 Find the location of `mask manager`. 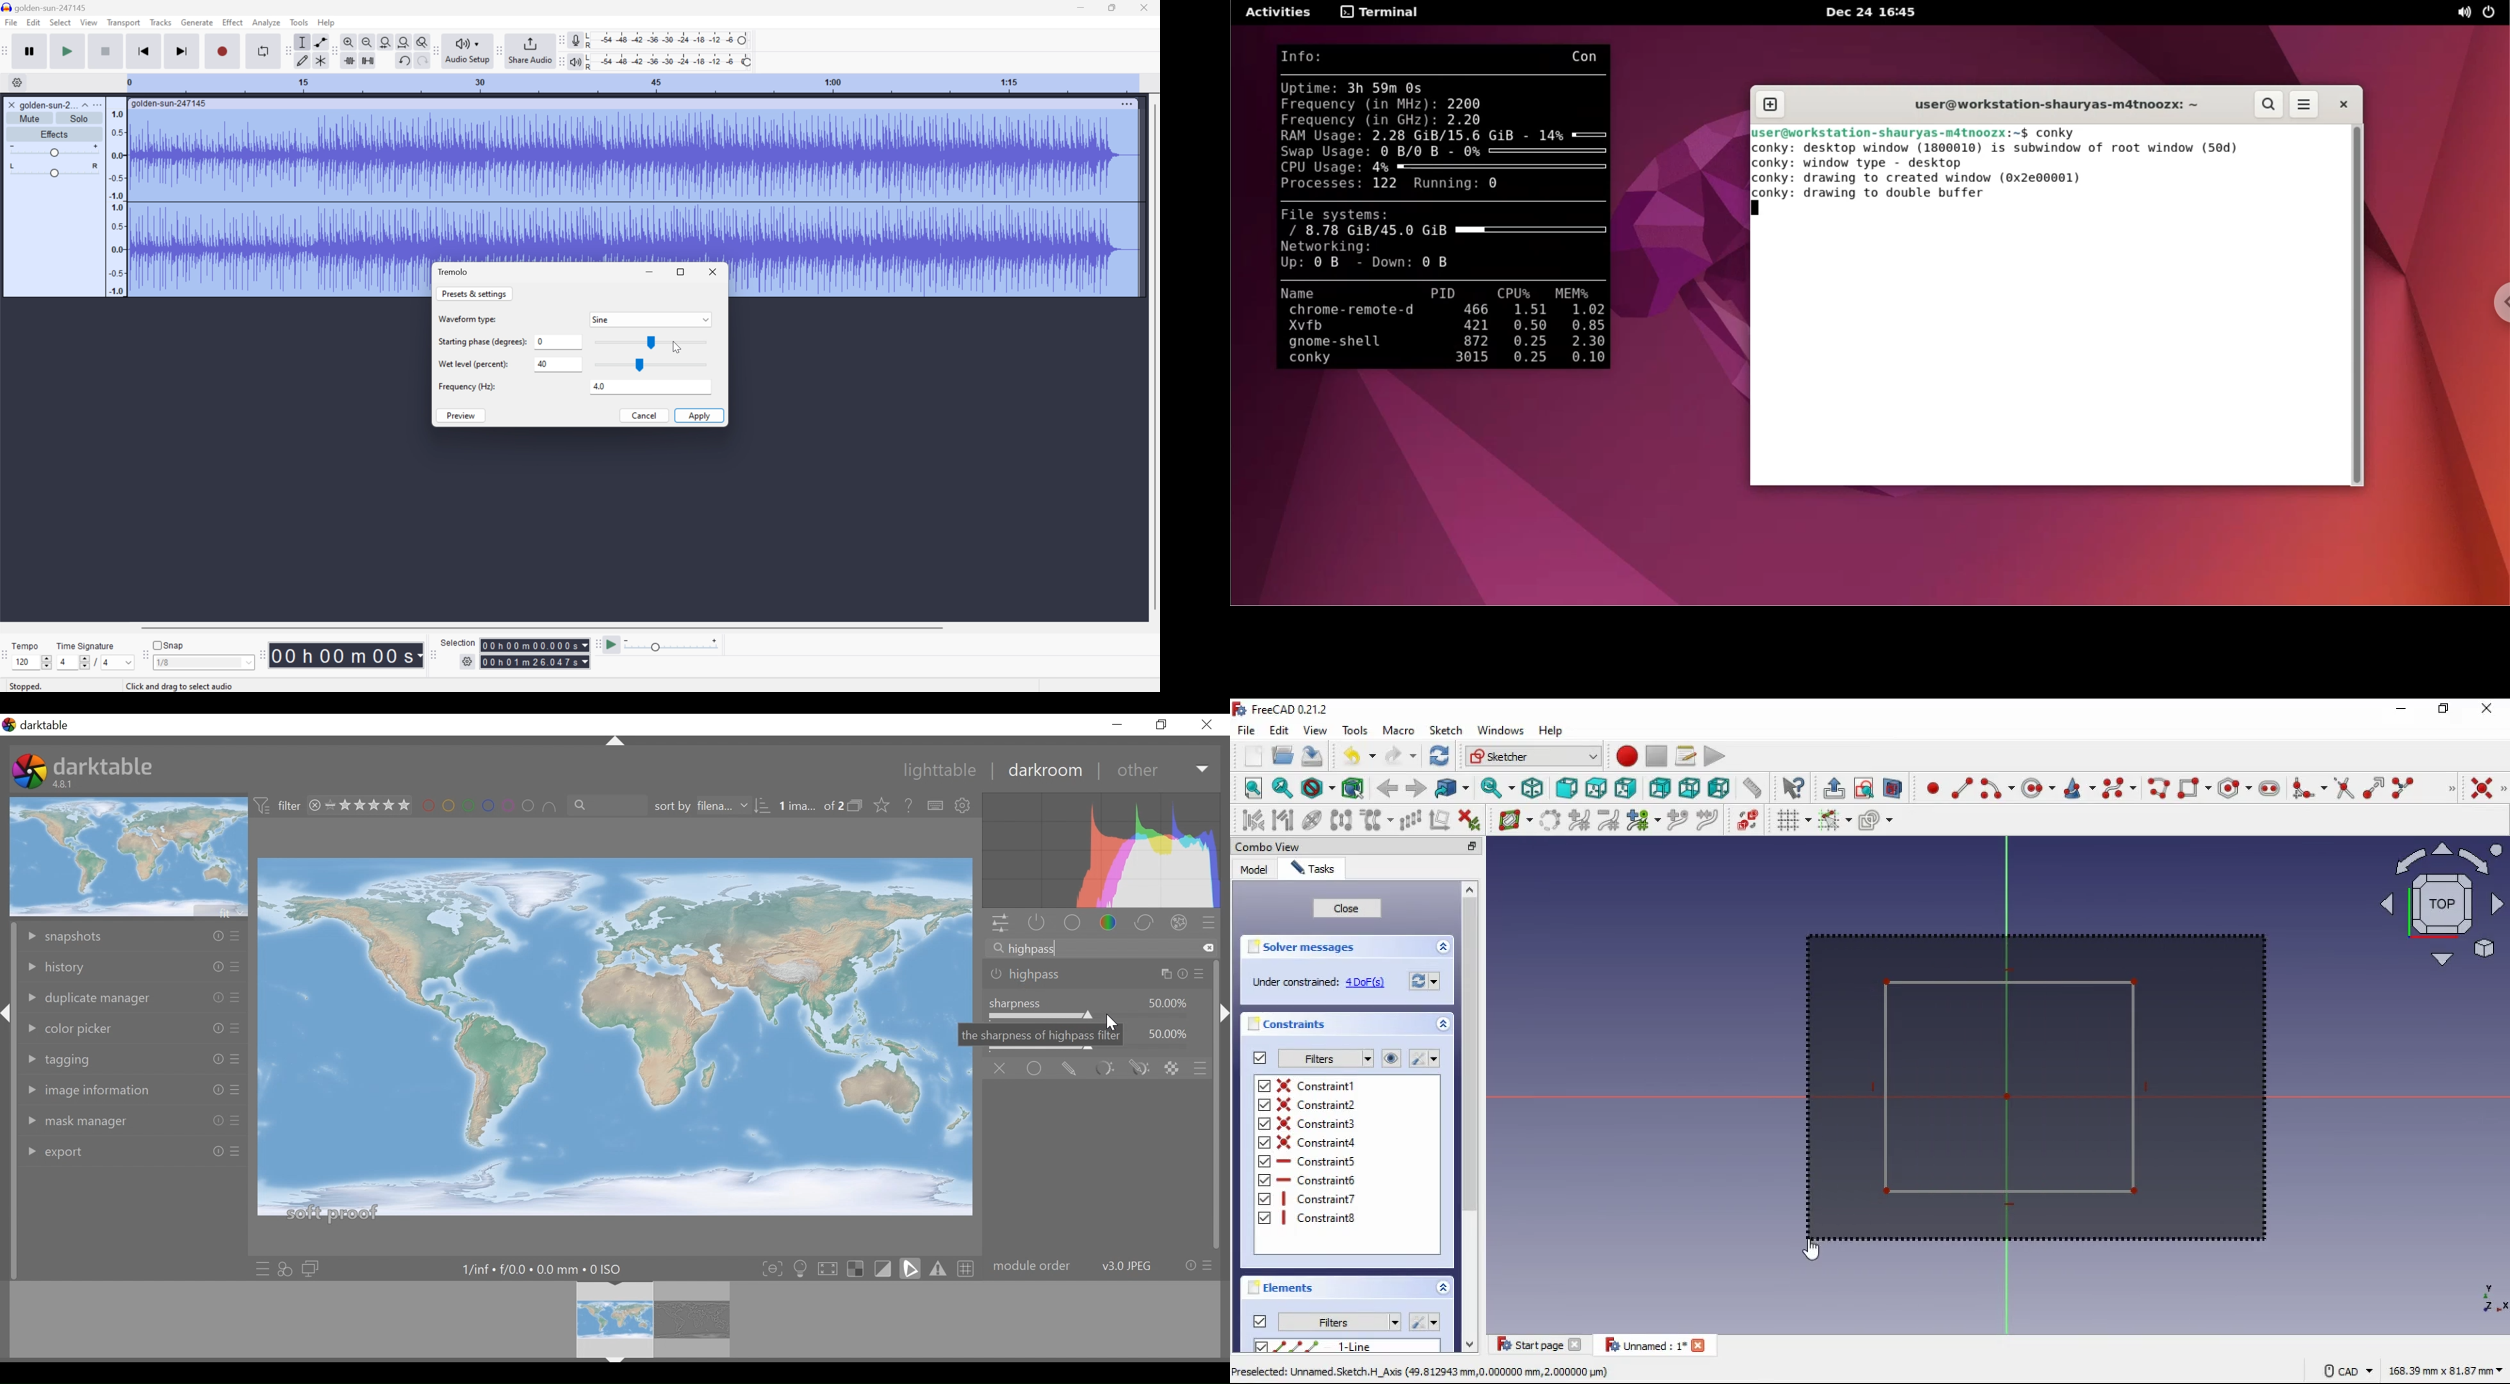

mask manager is located at coordinates (133, 1119).